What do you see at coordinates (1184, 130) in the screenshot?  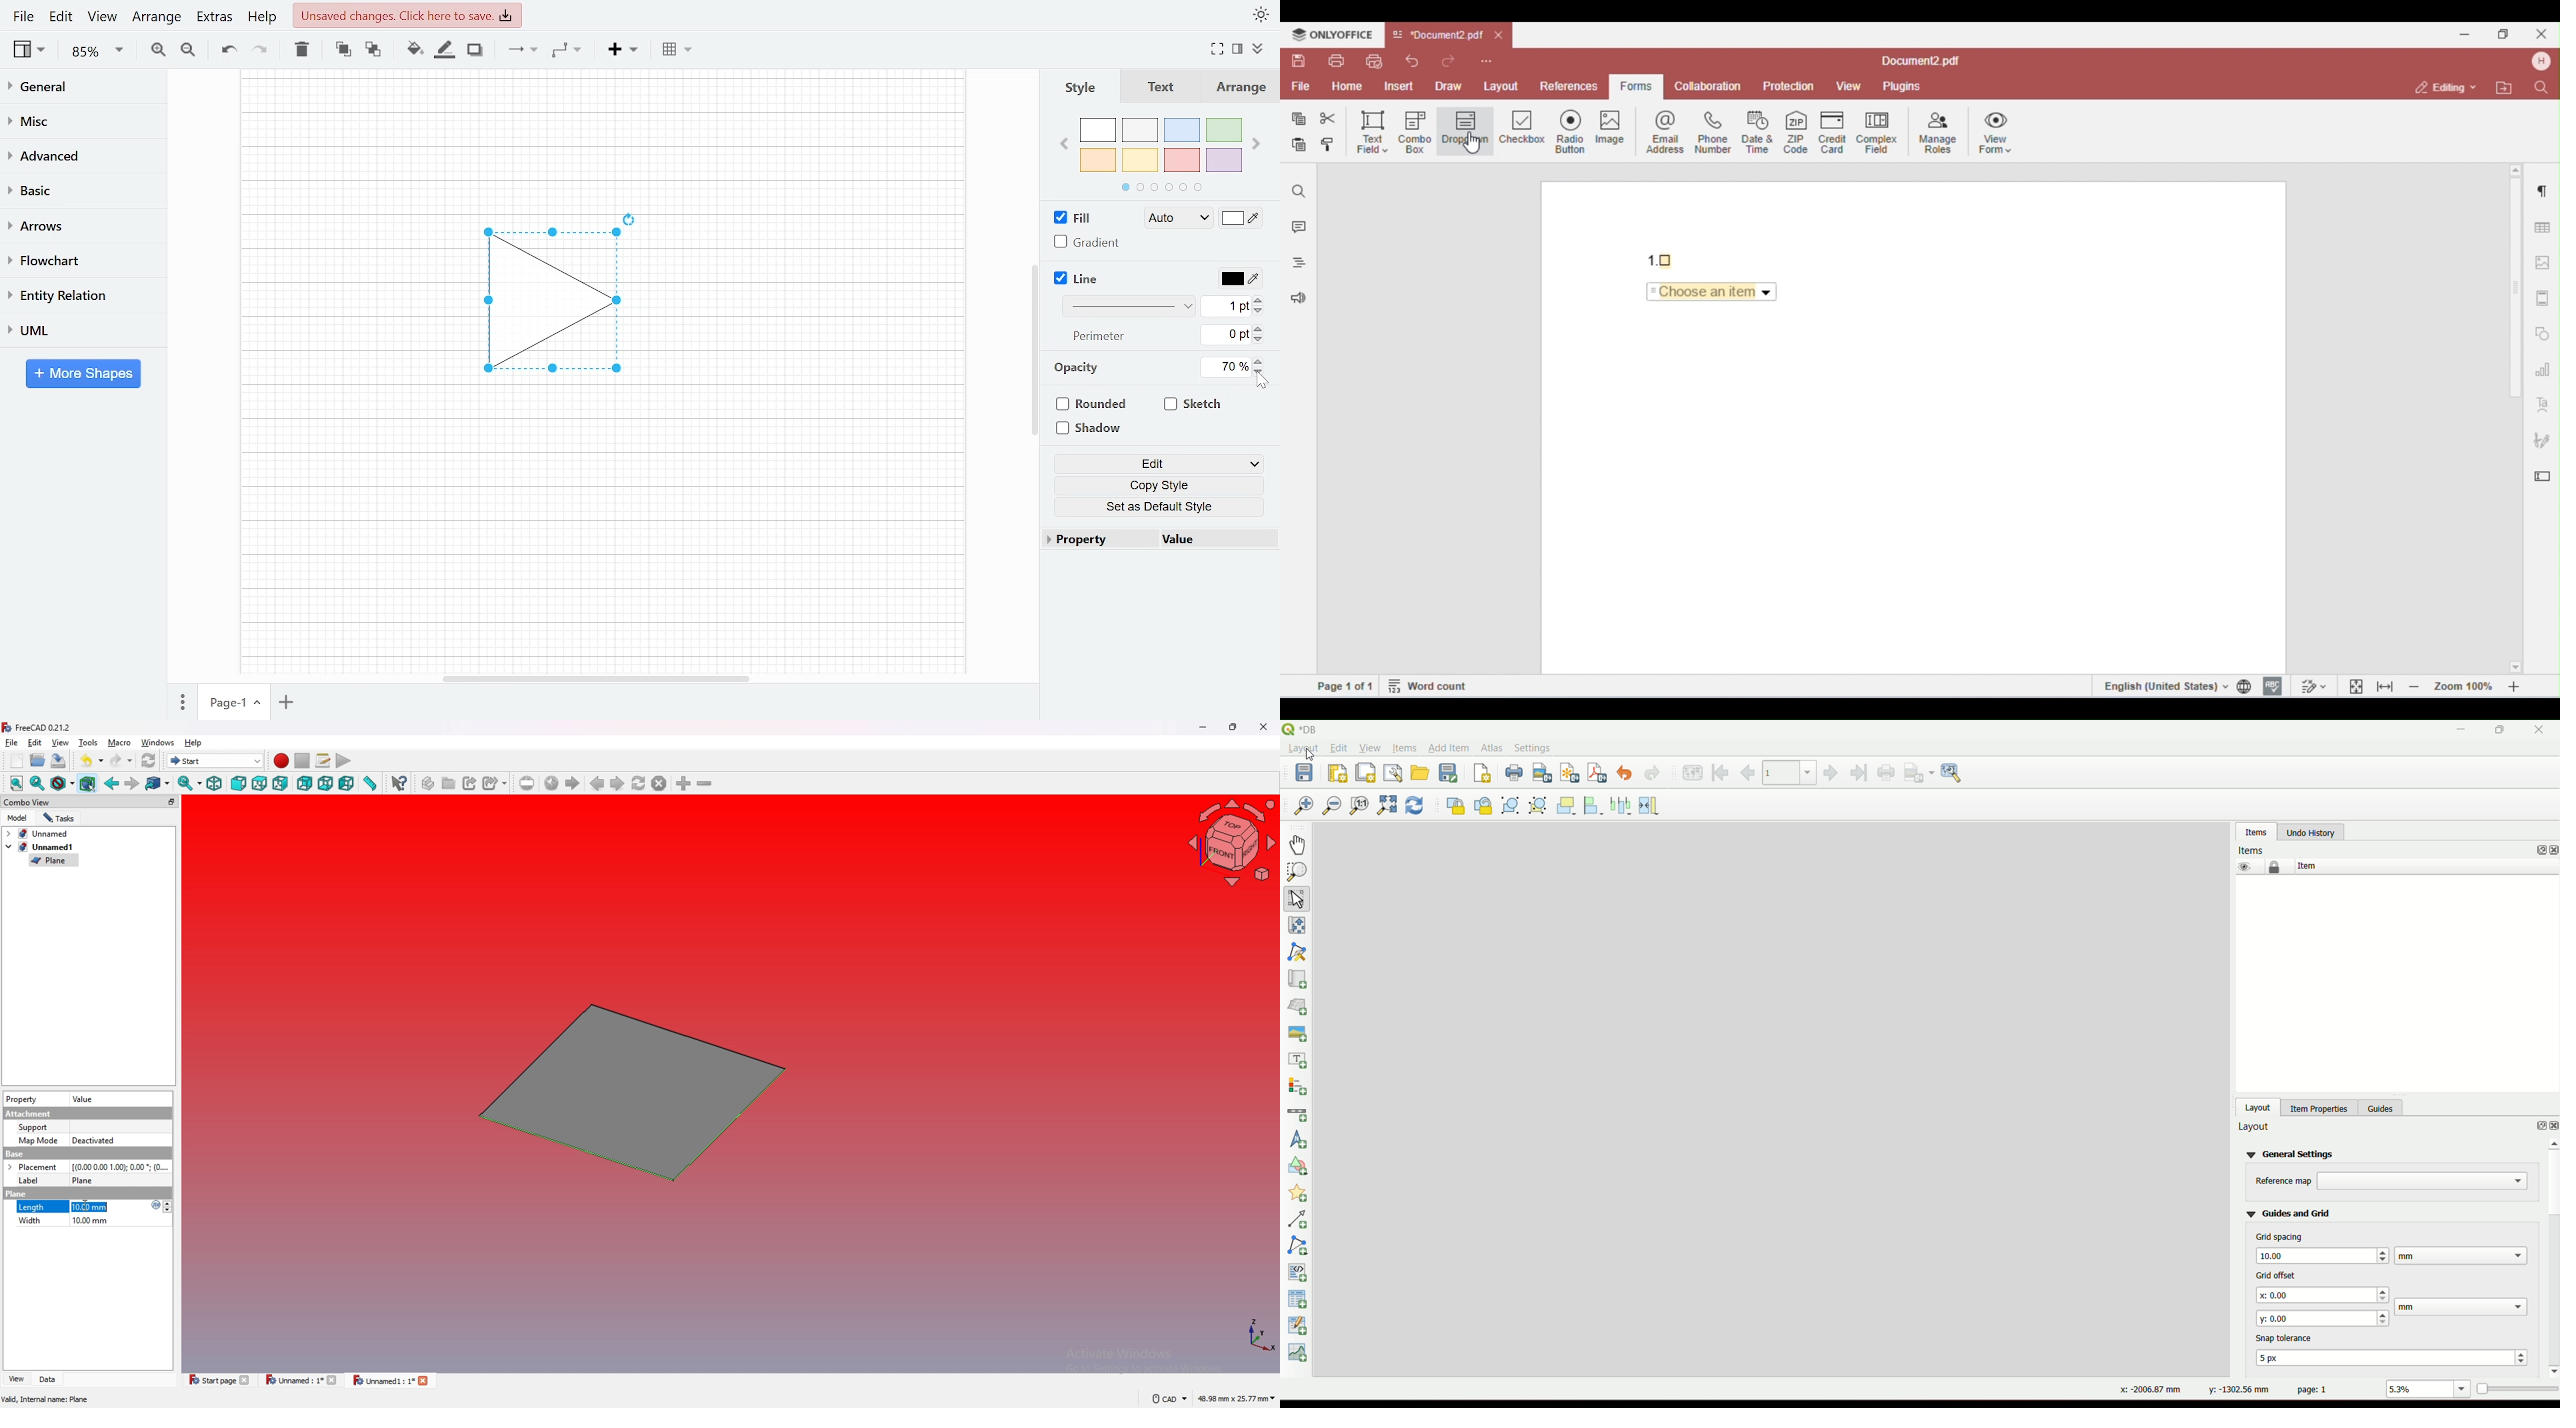 I see `blue` at bounding box center [1184, 130].